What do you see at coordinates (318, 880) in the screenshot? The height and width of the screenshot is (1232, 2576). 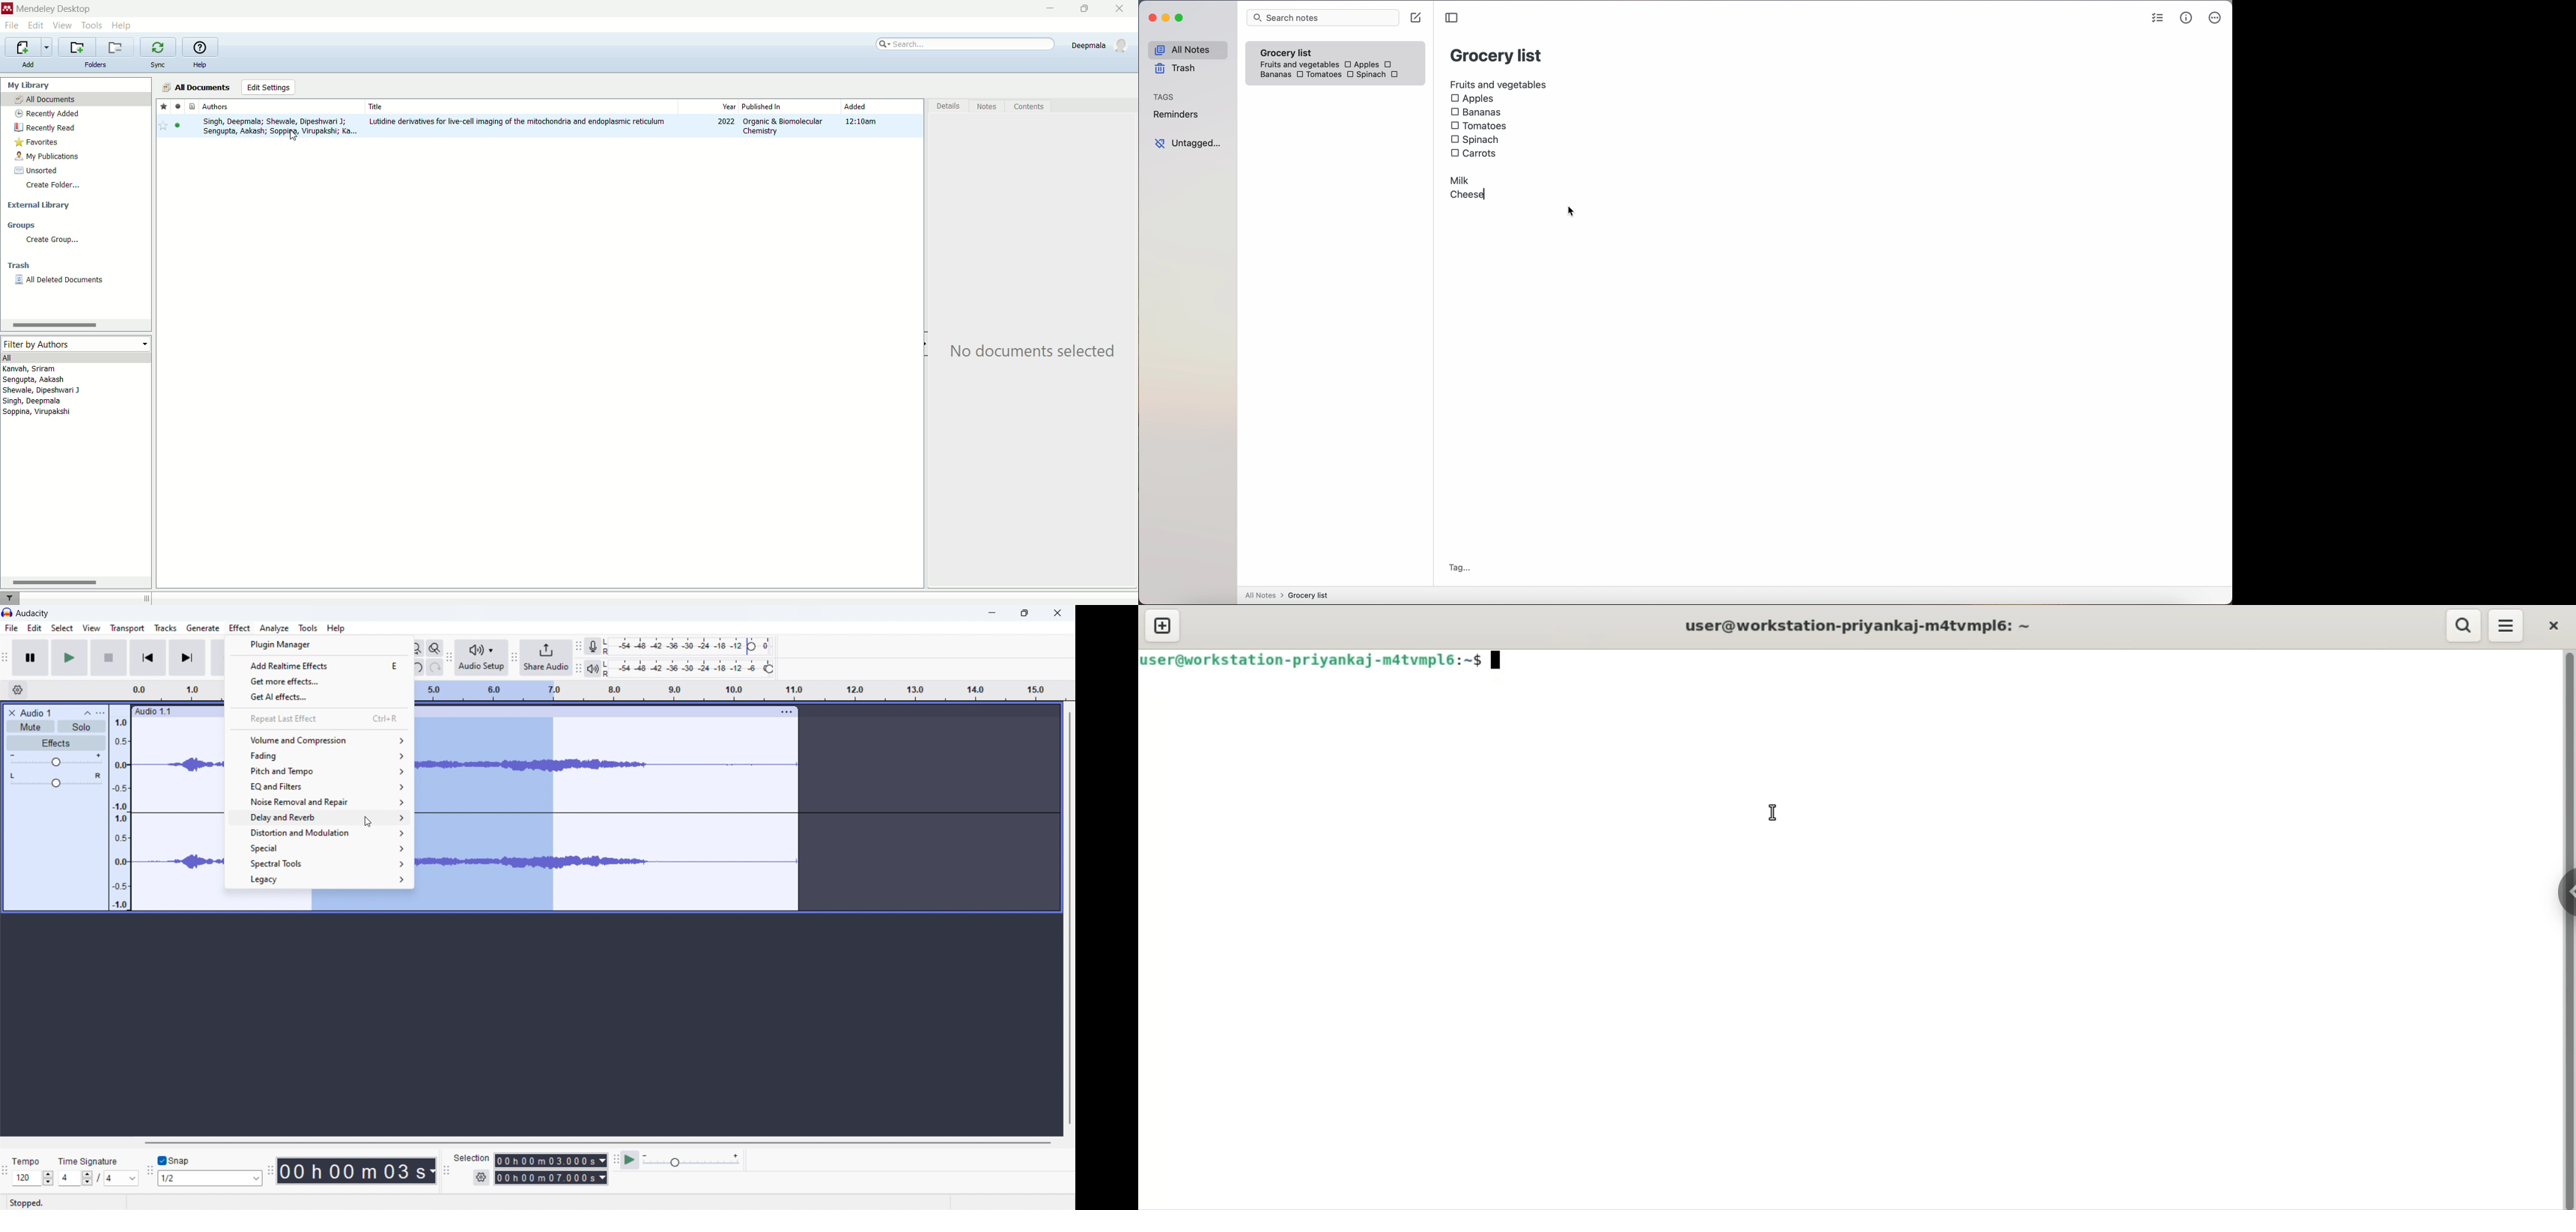 I see `legacy` at bounding box center [318, 880].